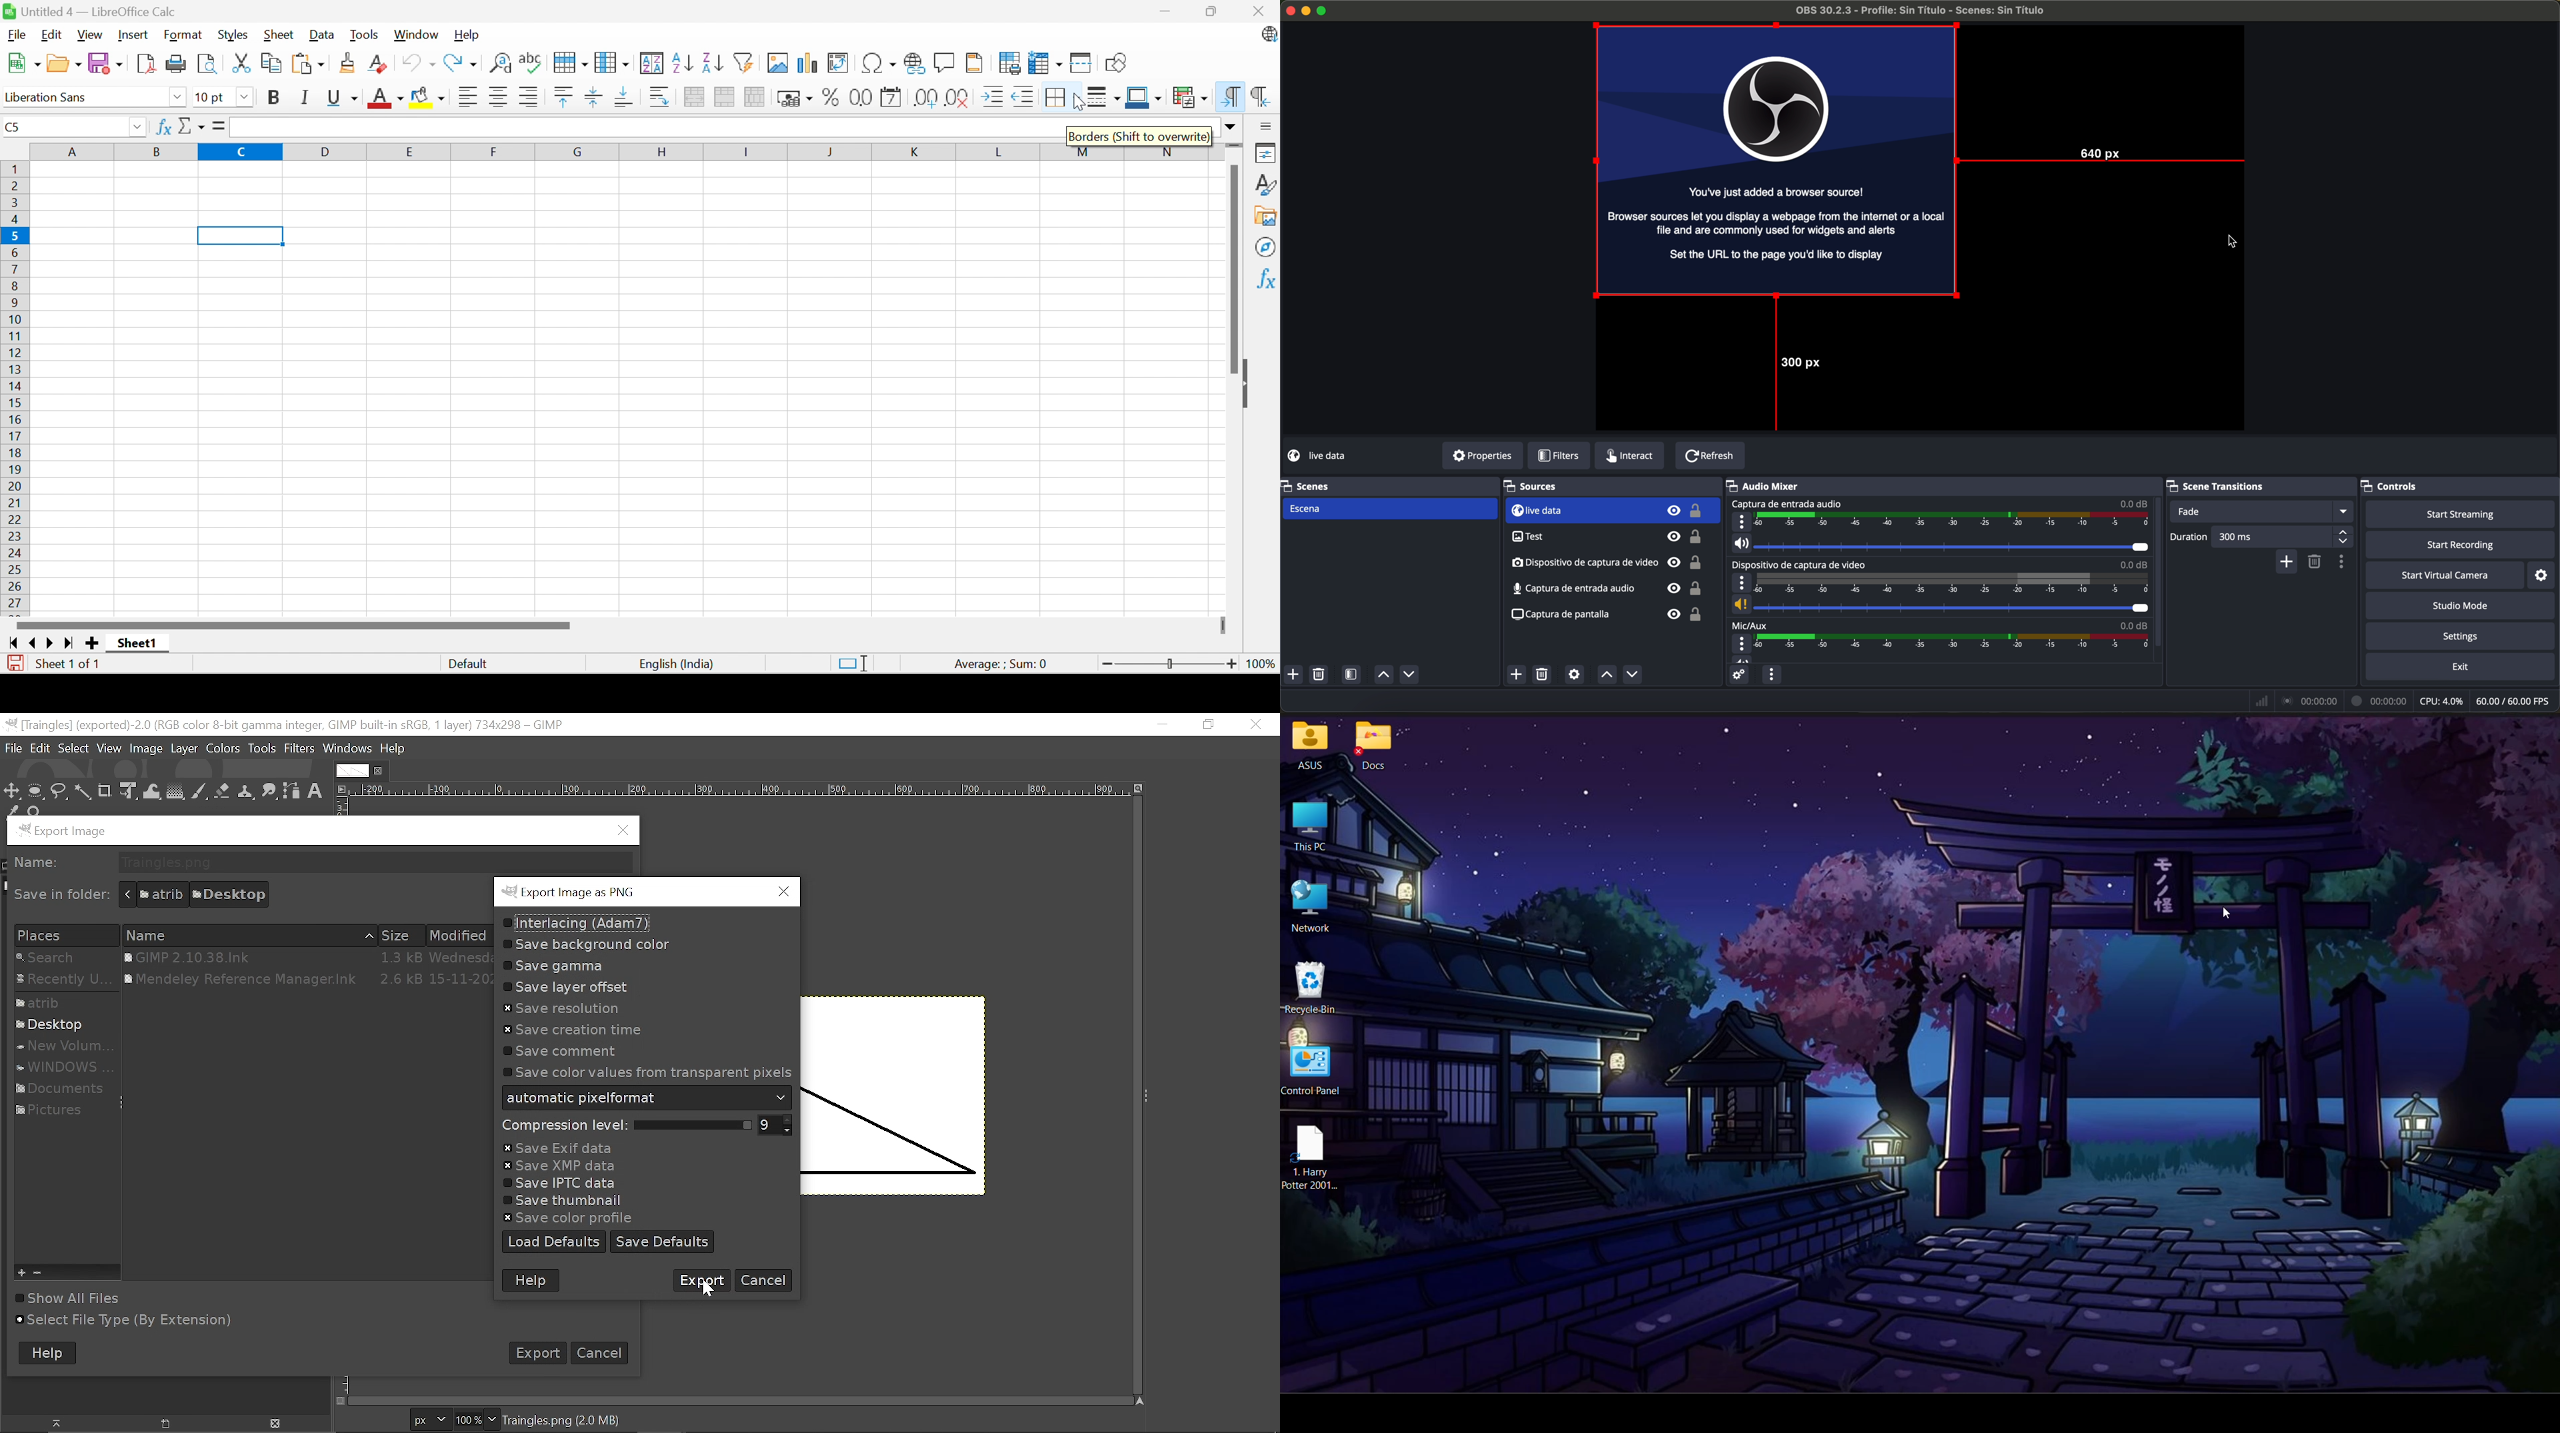  Describe the element at coordinates (1046, 63) in the screenshot. I see `Freeze Rows and Columns` at that location.